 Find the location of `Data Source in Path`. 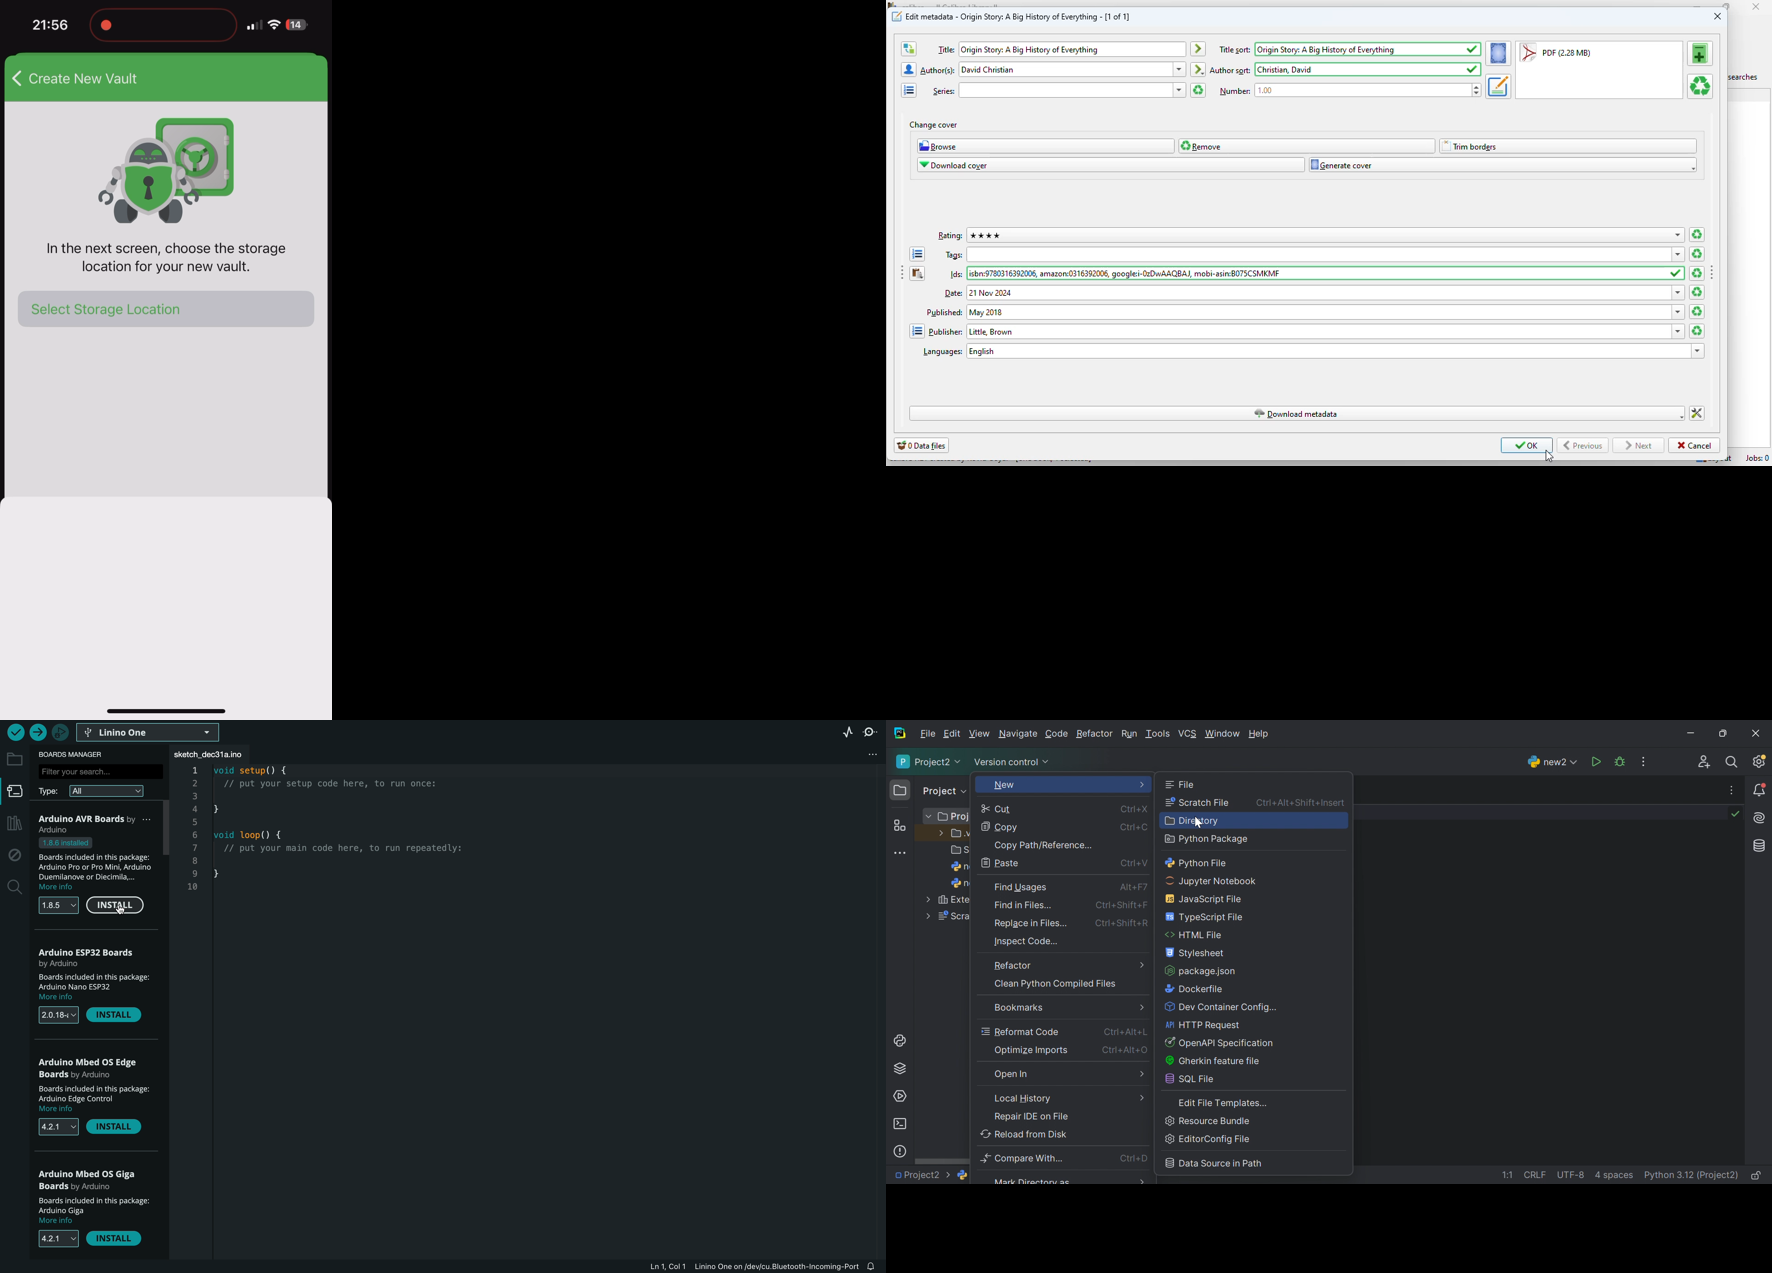

Data Source in Path is located at coordinates (1215, 1163).